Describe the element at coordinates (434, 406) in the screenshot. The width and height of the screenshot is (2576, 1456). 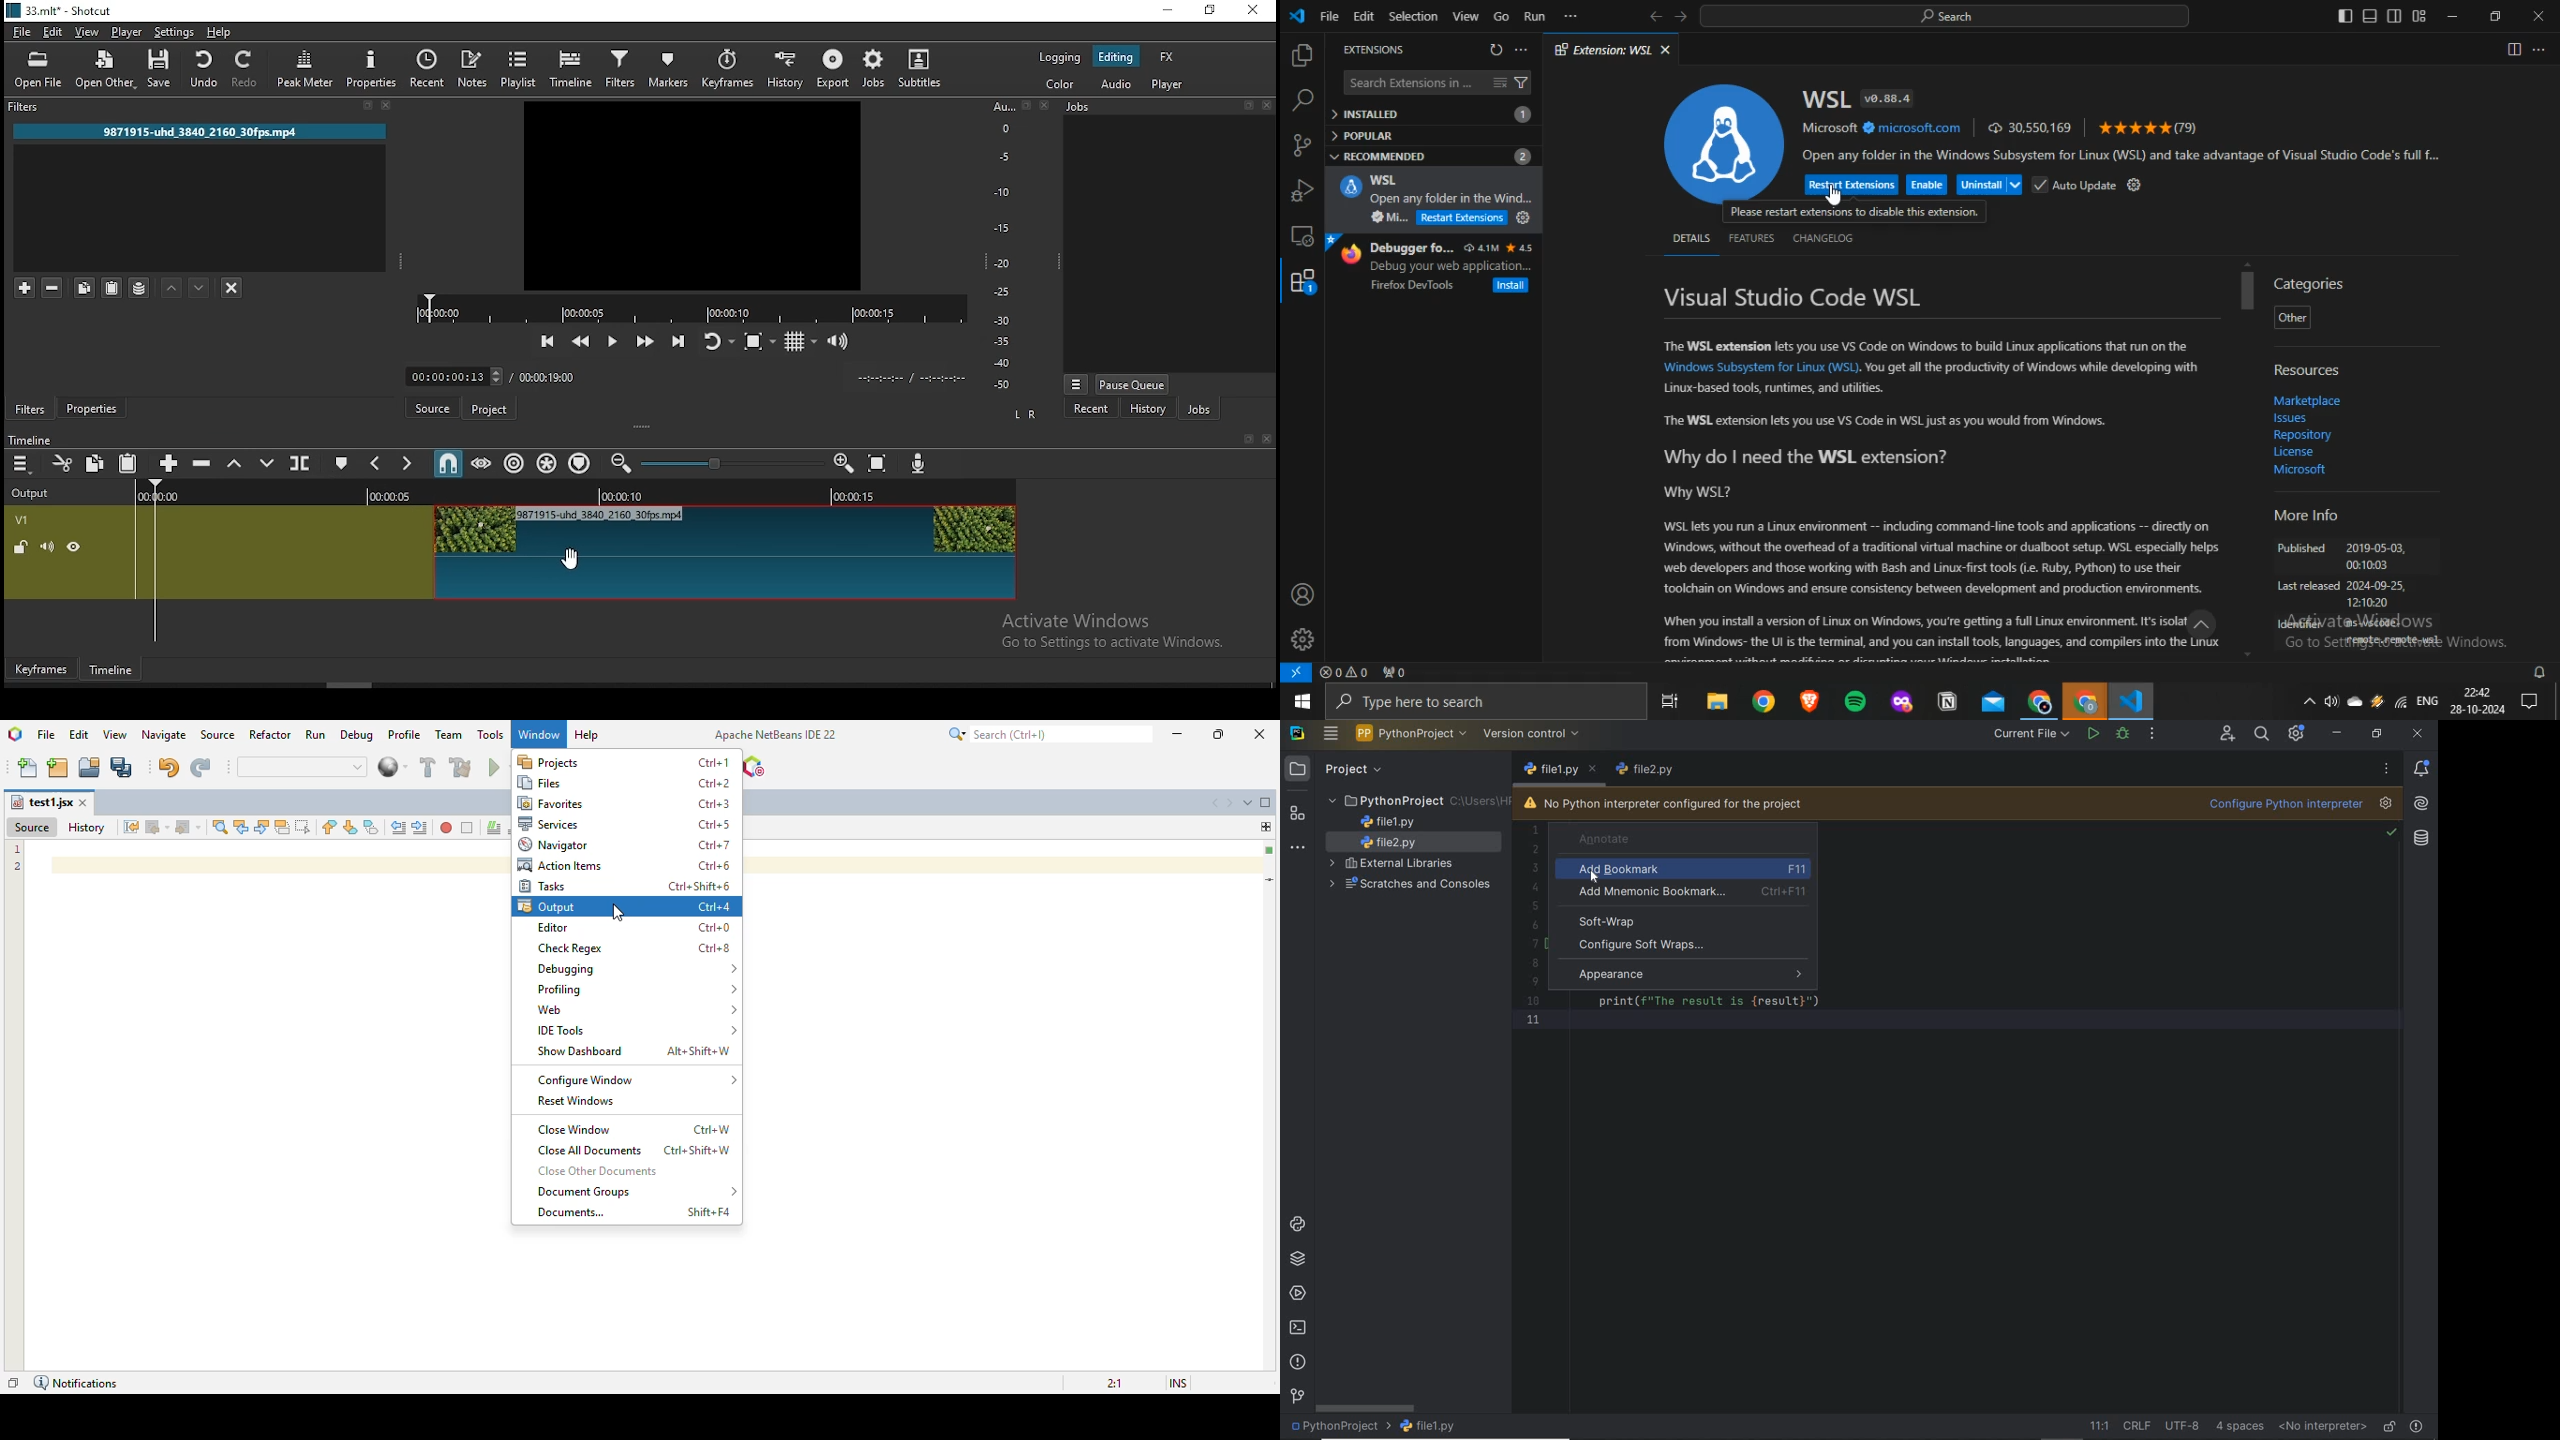
I see `Source` at that location.